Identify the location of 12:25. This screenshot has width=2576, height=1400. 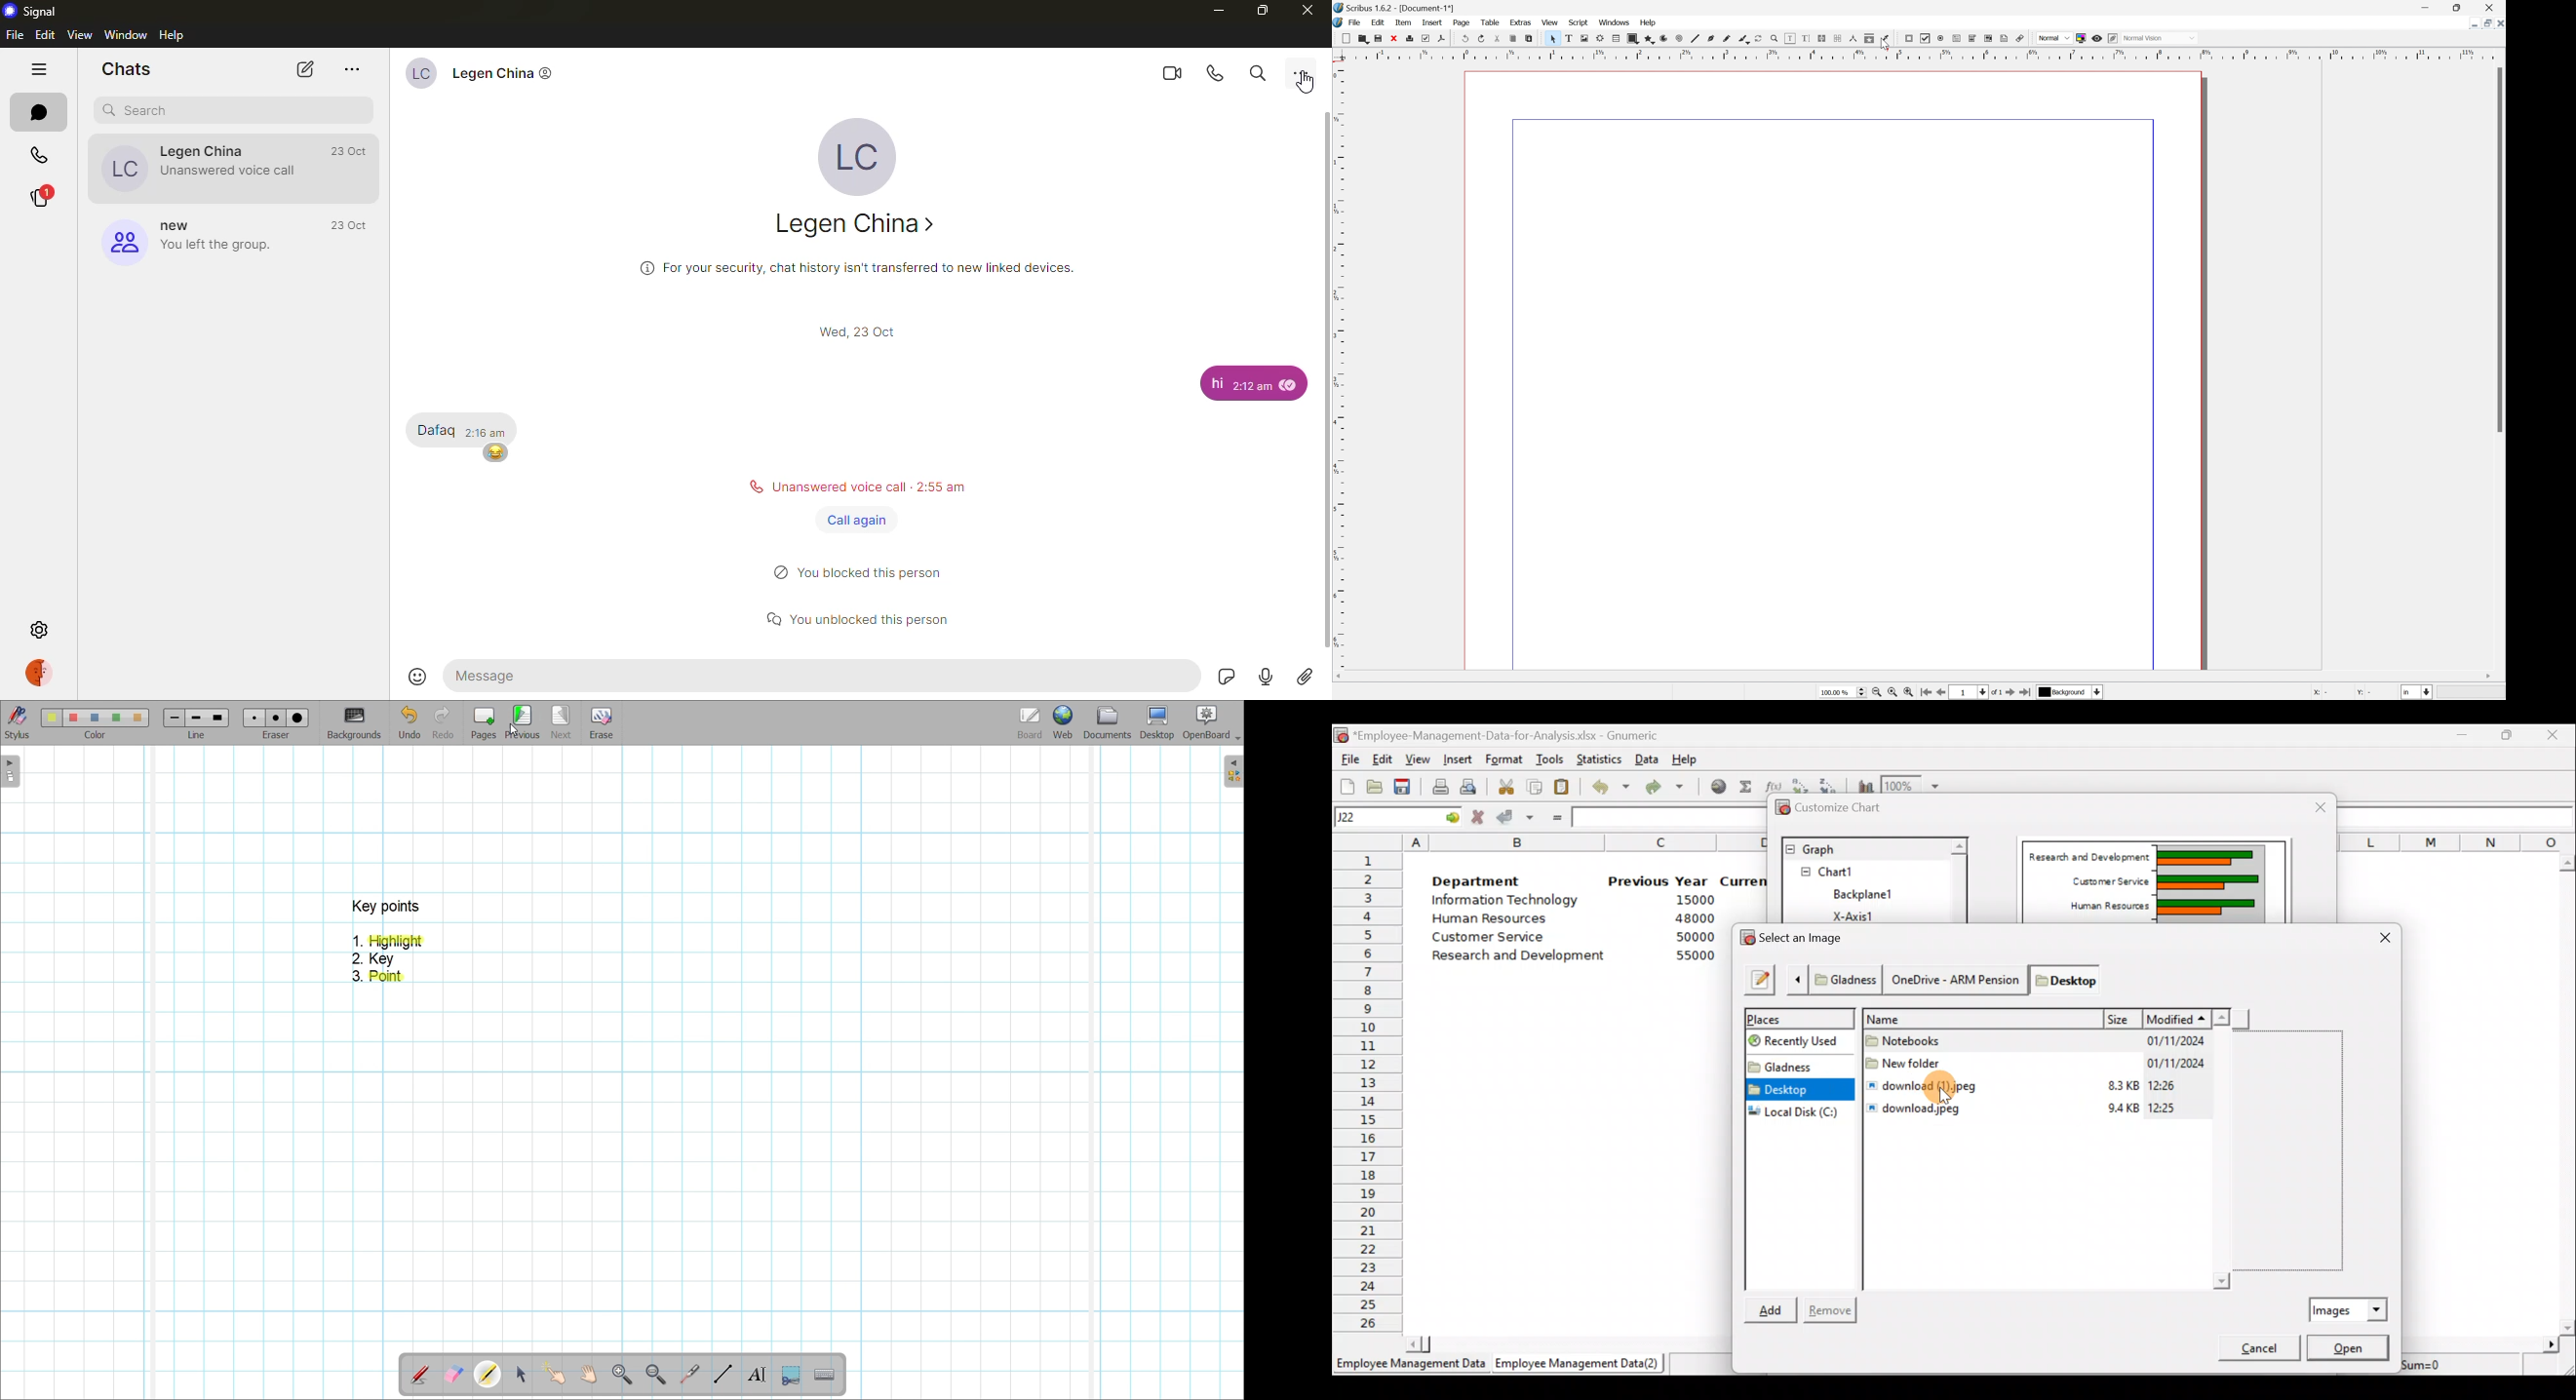
(2169, 1106).